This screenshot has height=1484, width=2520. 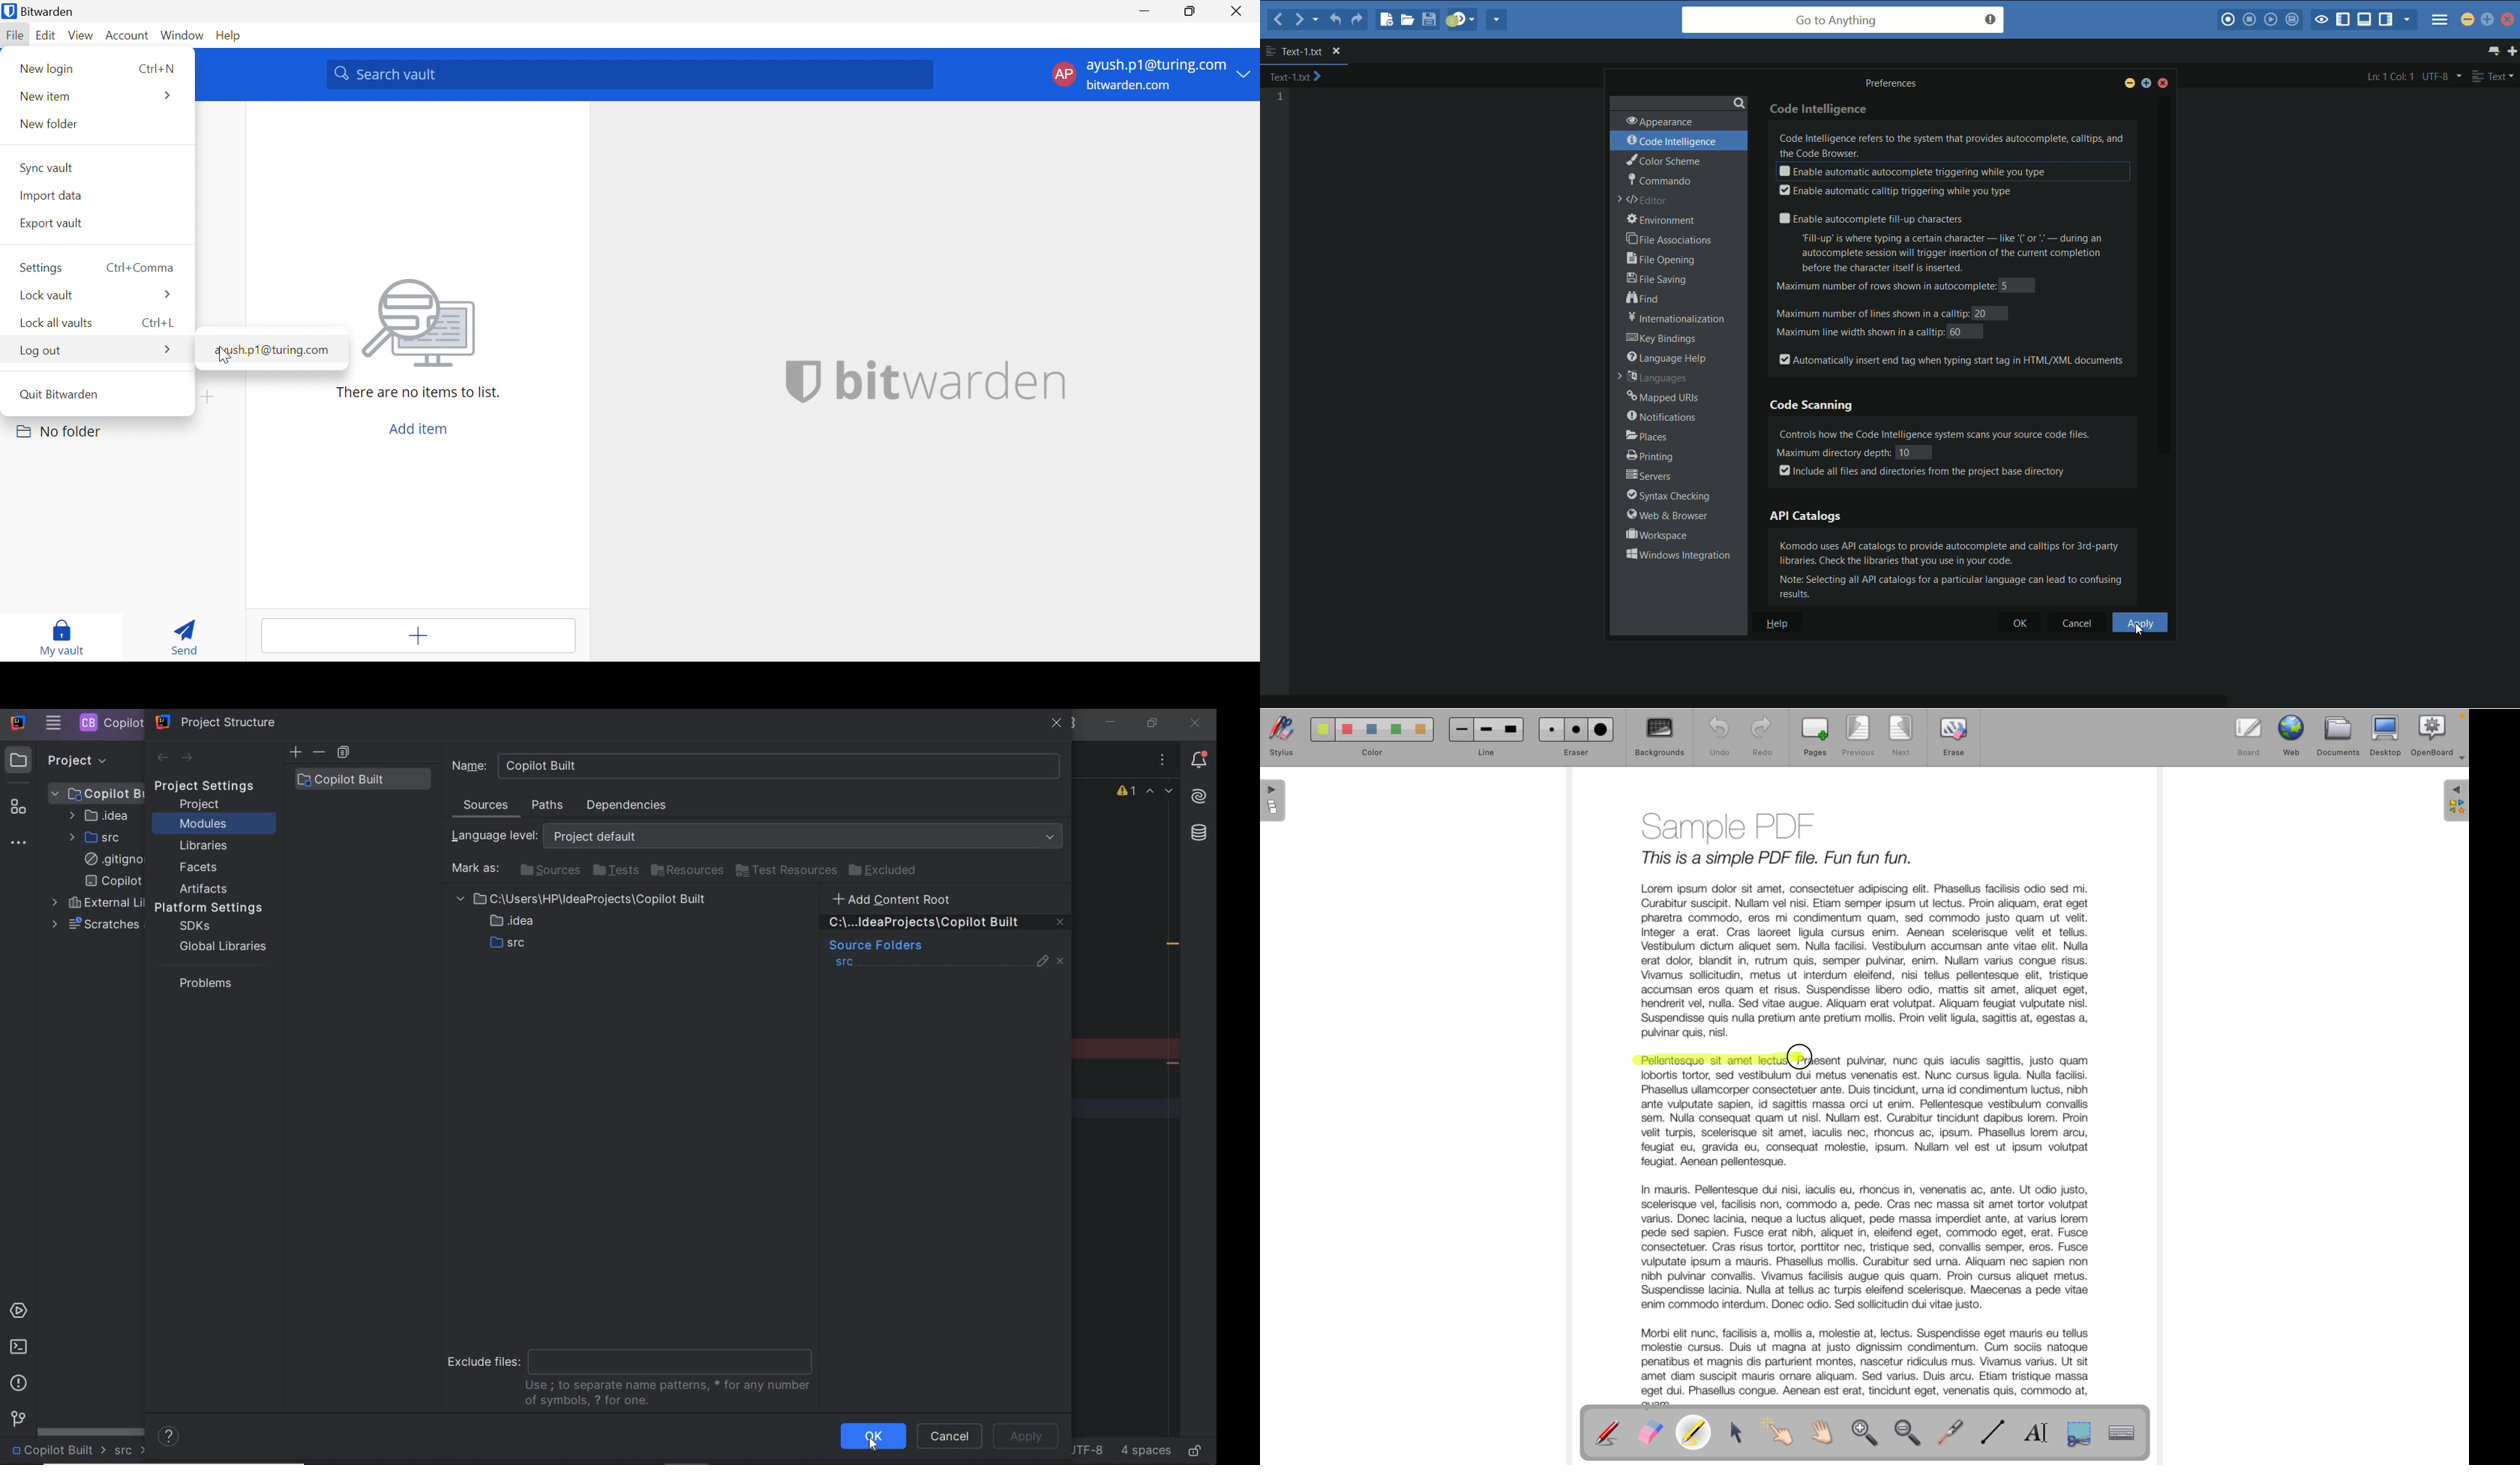 What do you see at coordinates (14, 36) in the screenshot?
I see `File` at bounding box center [14, 36].